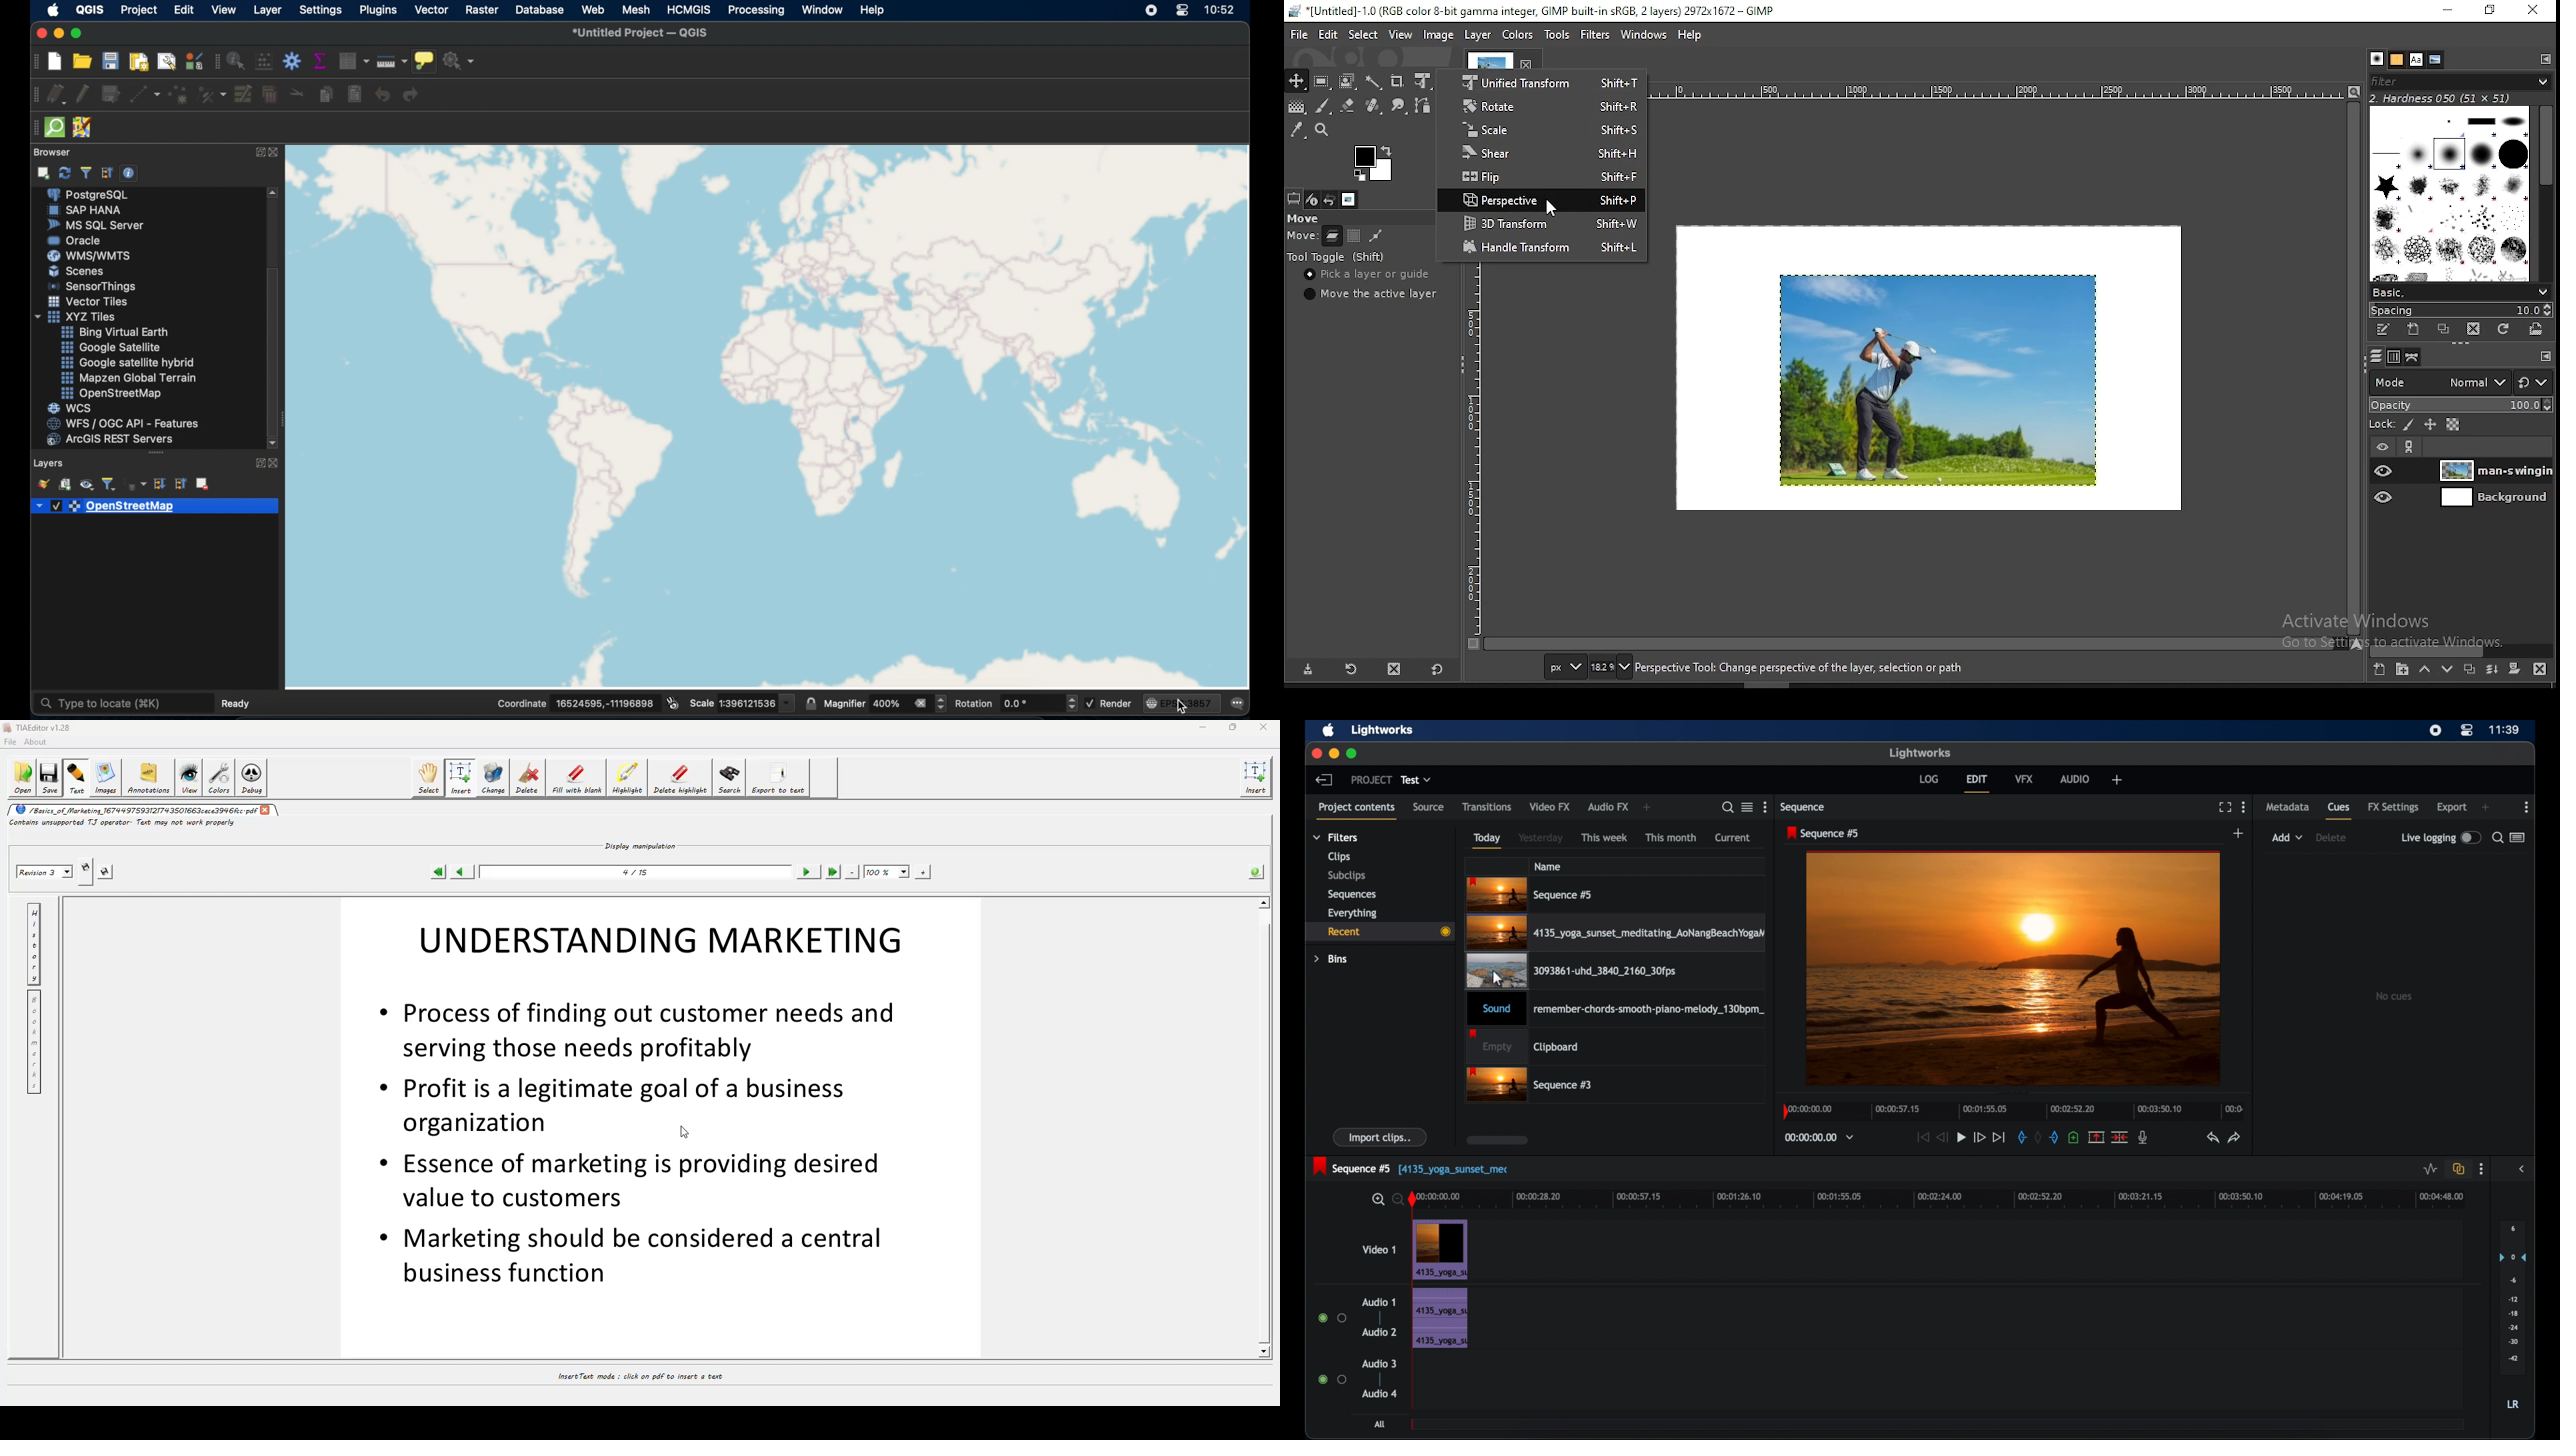  Describe the element at coordinates (1297, 132) in the screenshot. I see `color picker tool` at that location.